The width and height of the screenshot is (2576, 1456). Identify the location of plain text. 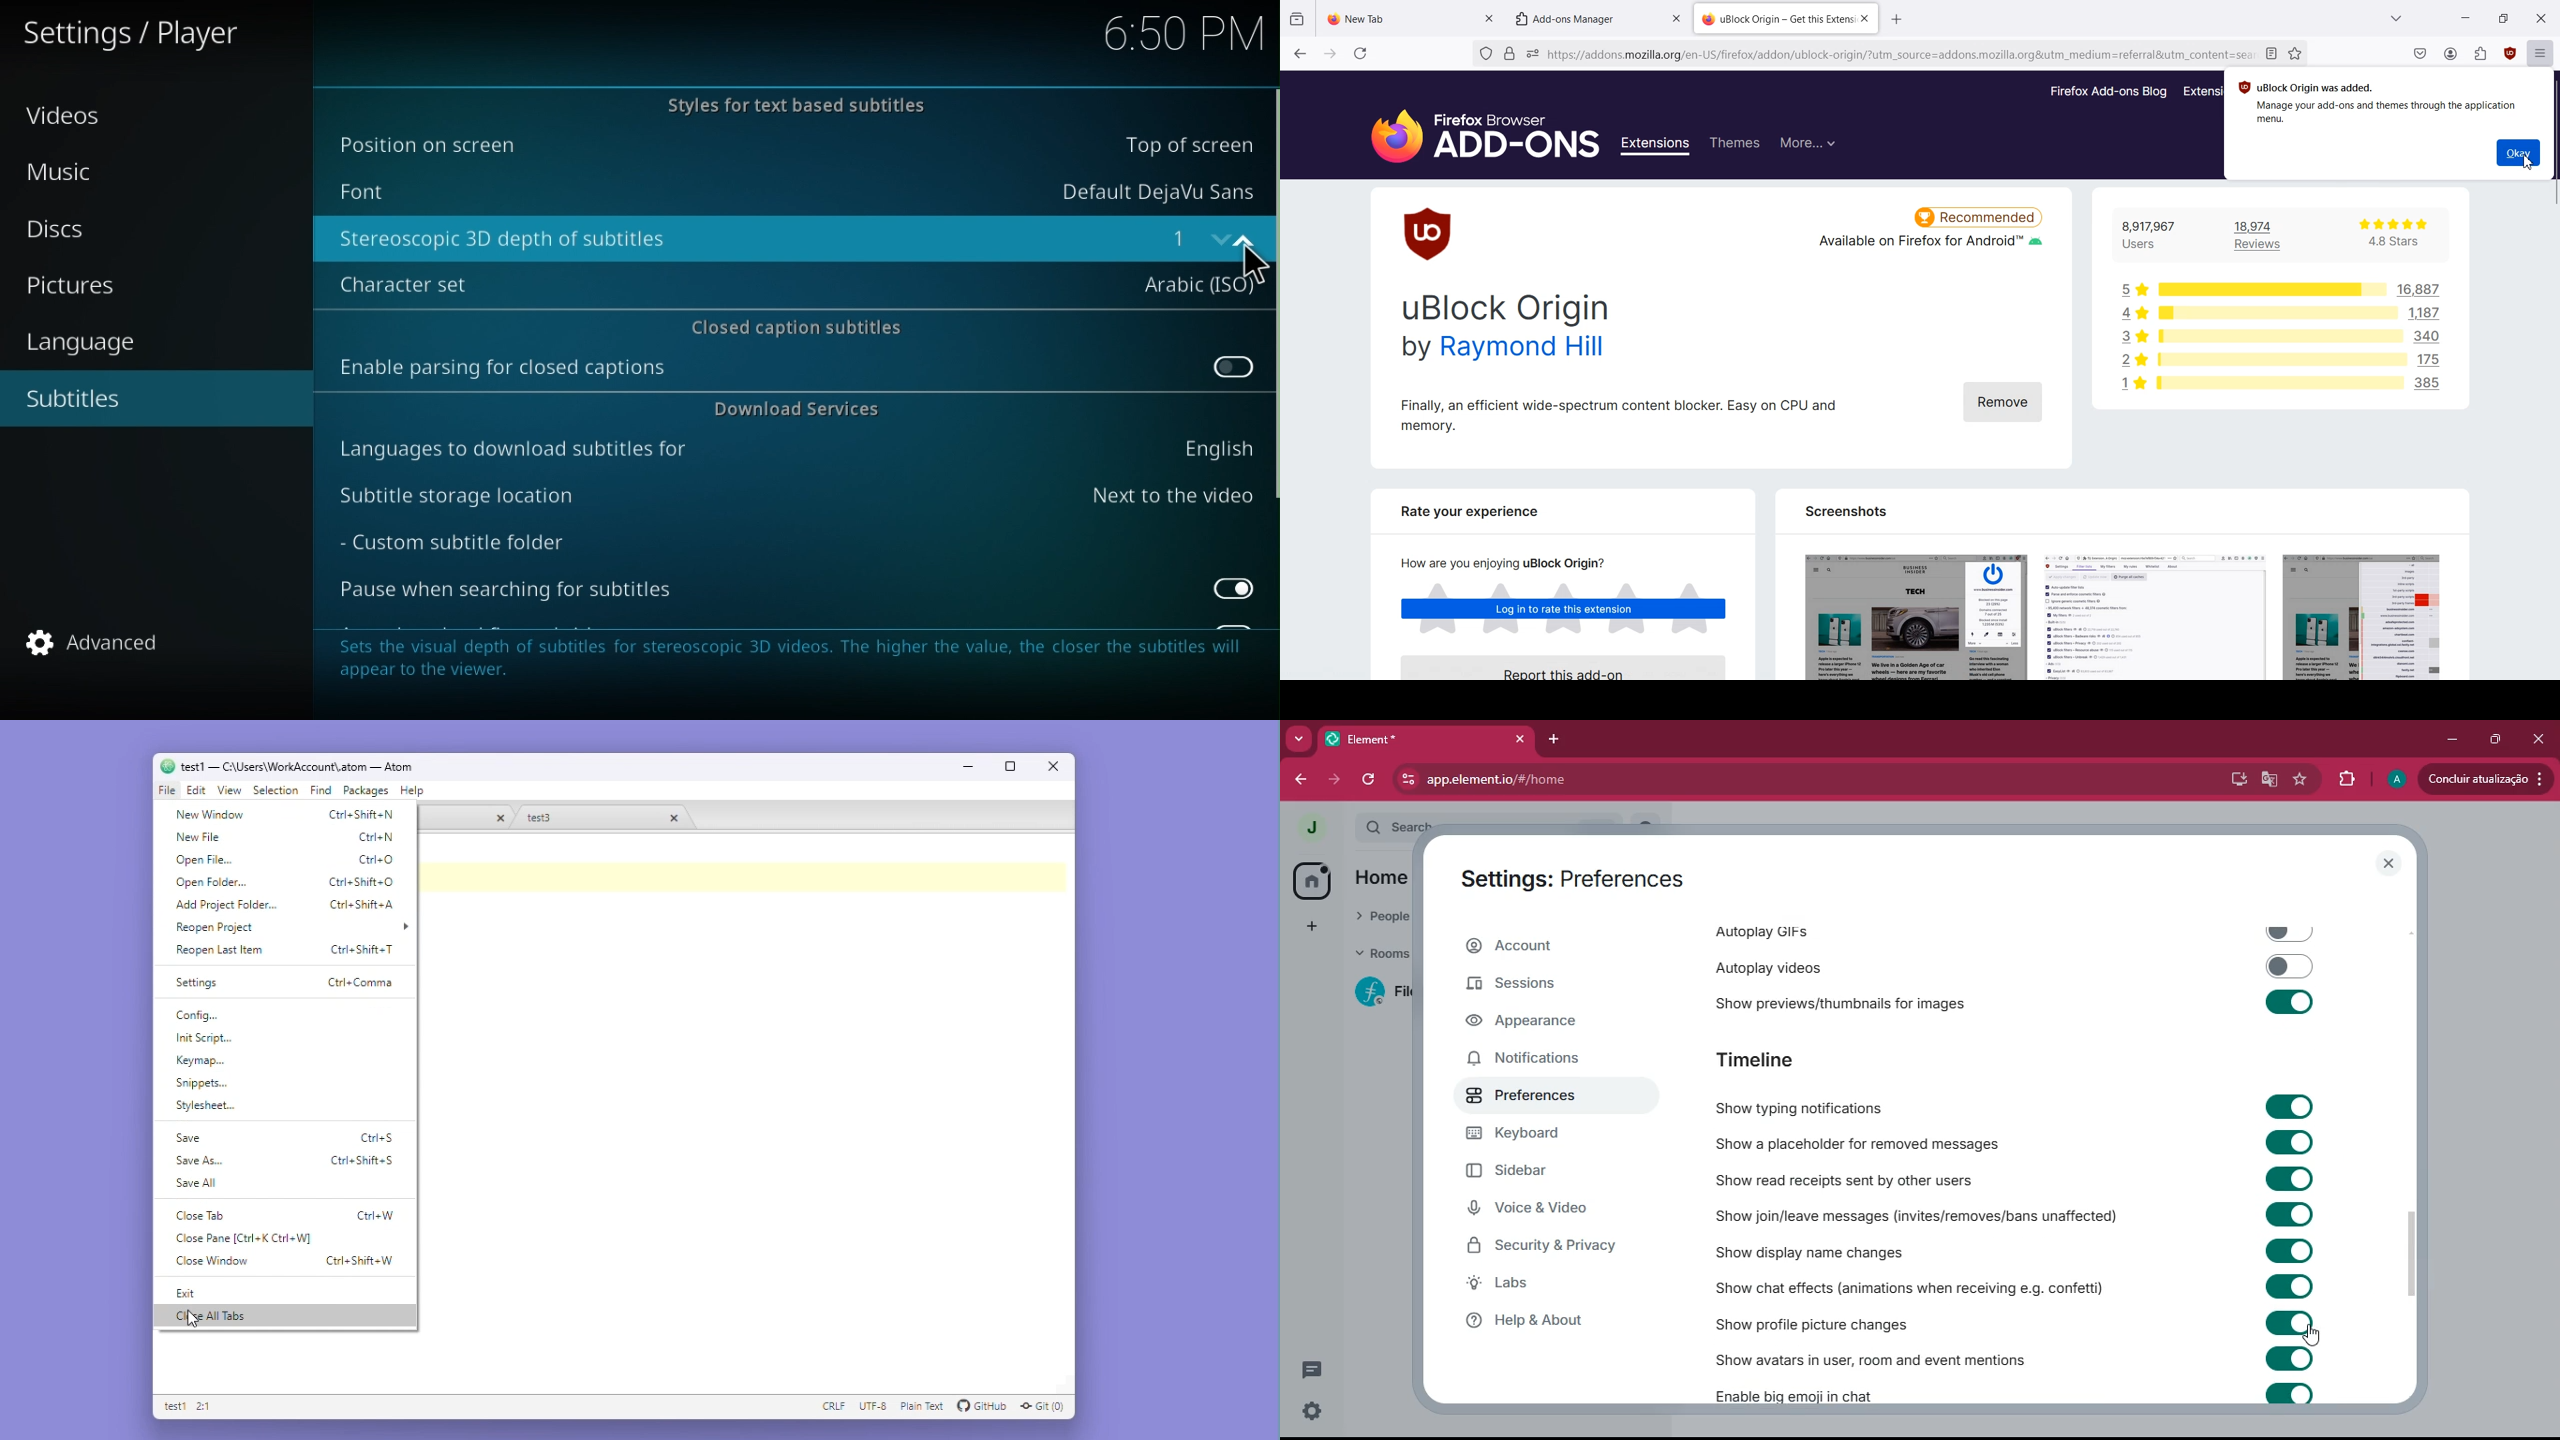
(926, 1406).